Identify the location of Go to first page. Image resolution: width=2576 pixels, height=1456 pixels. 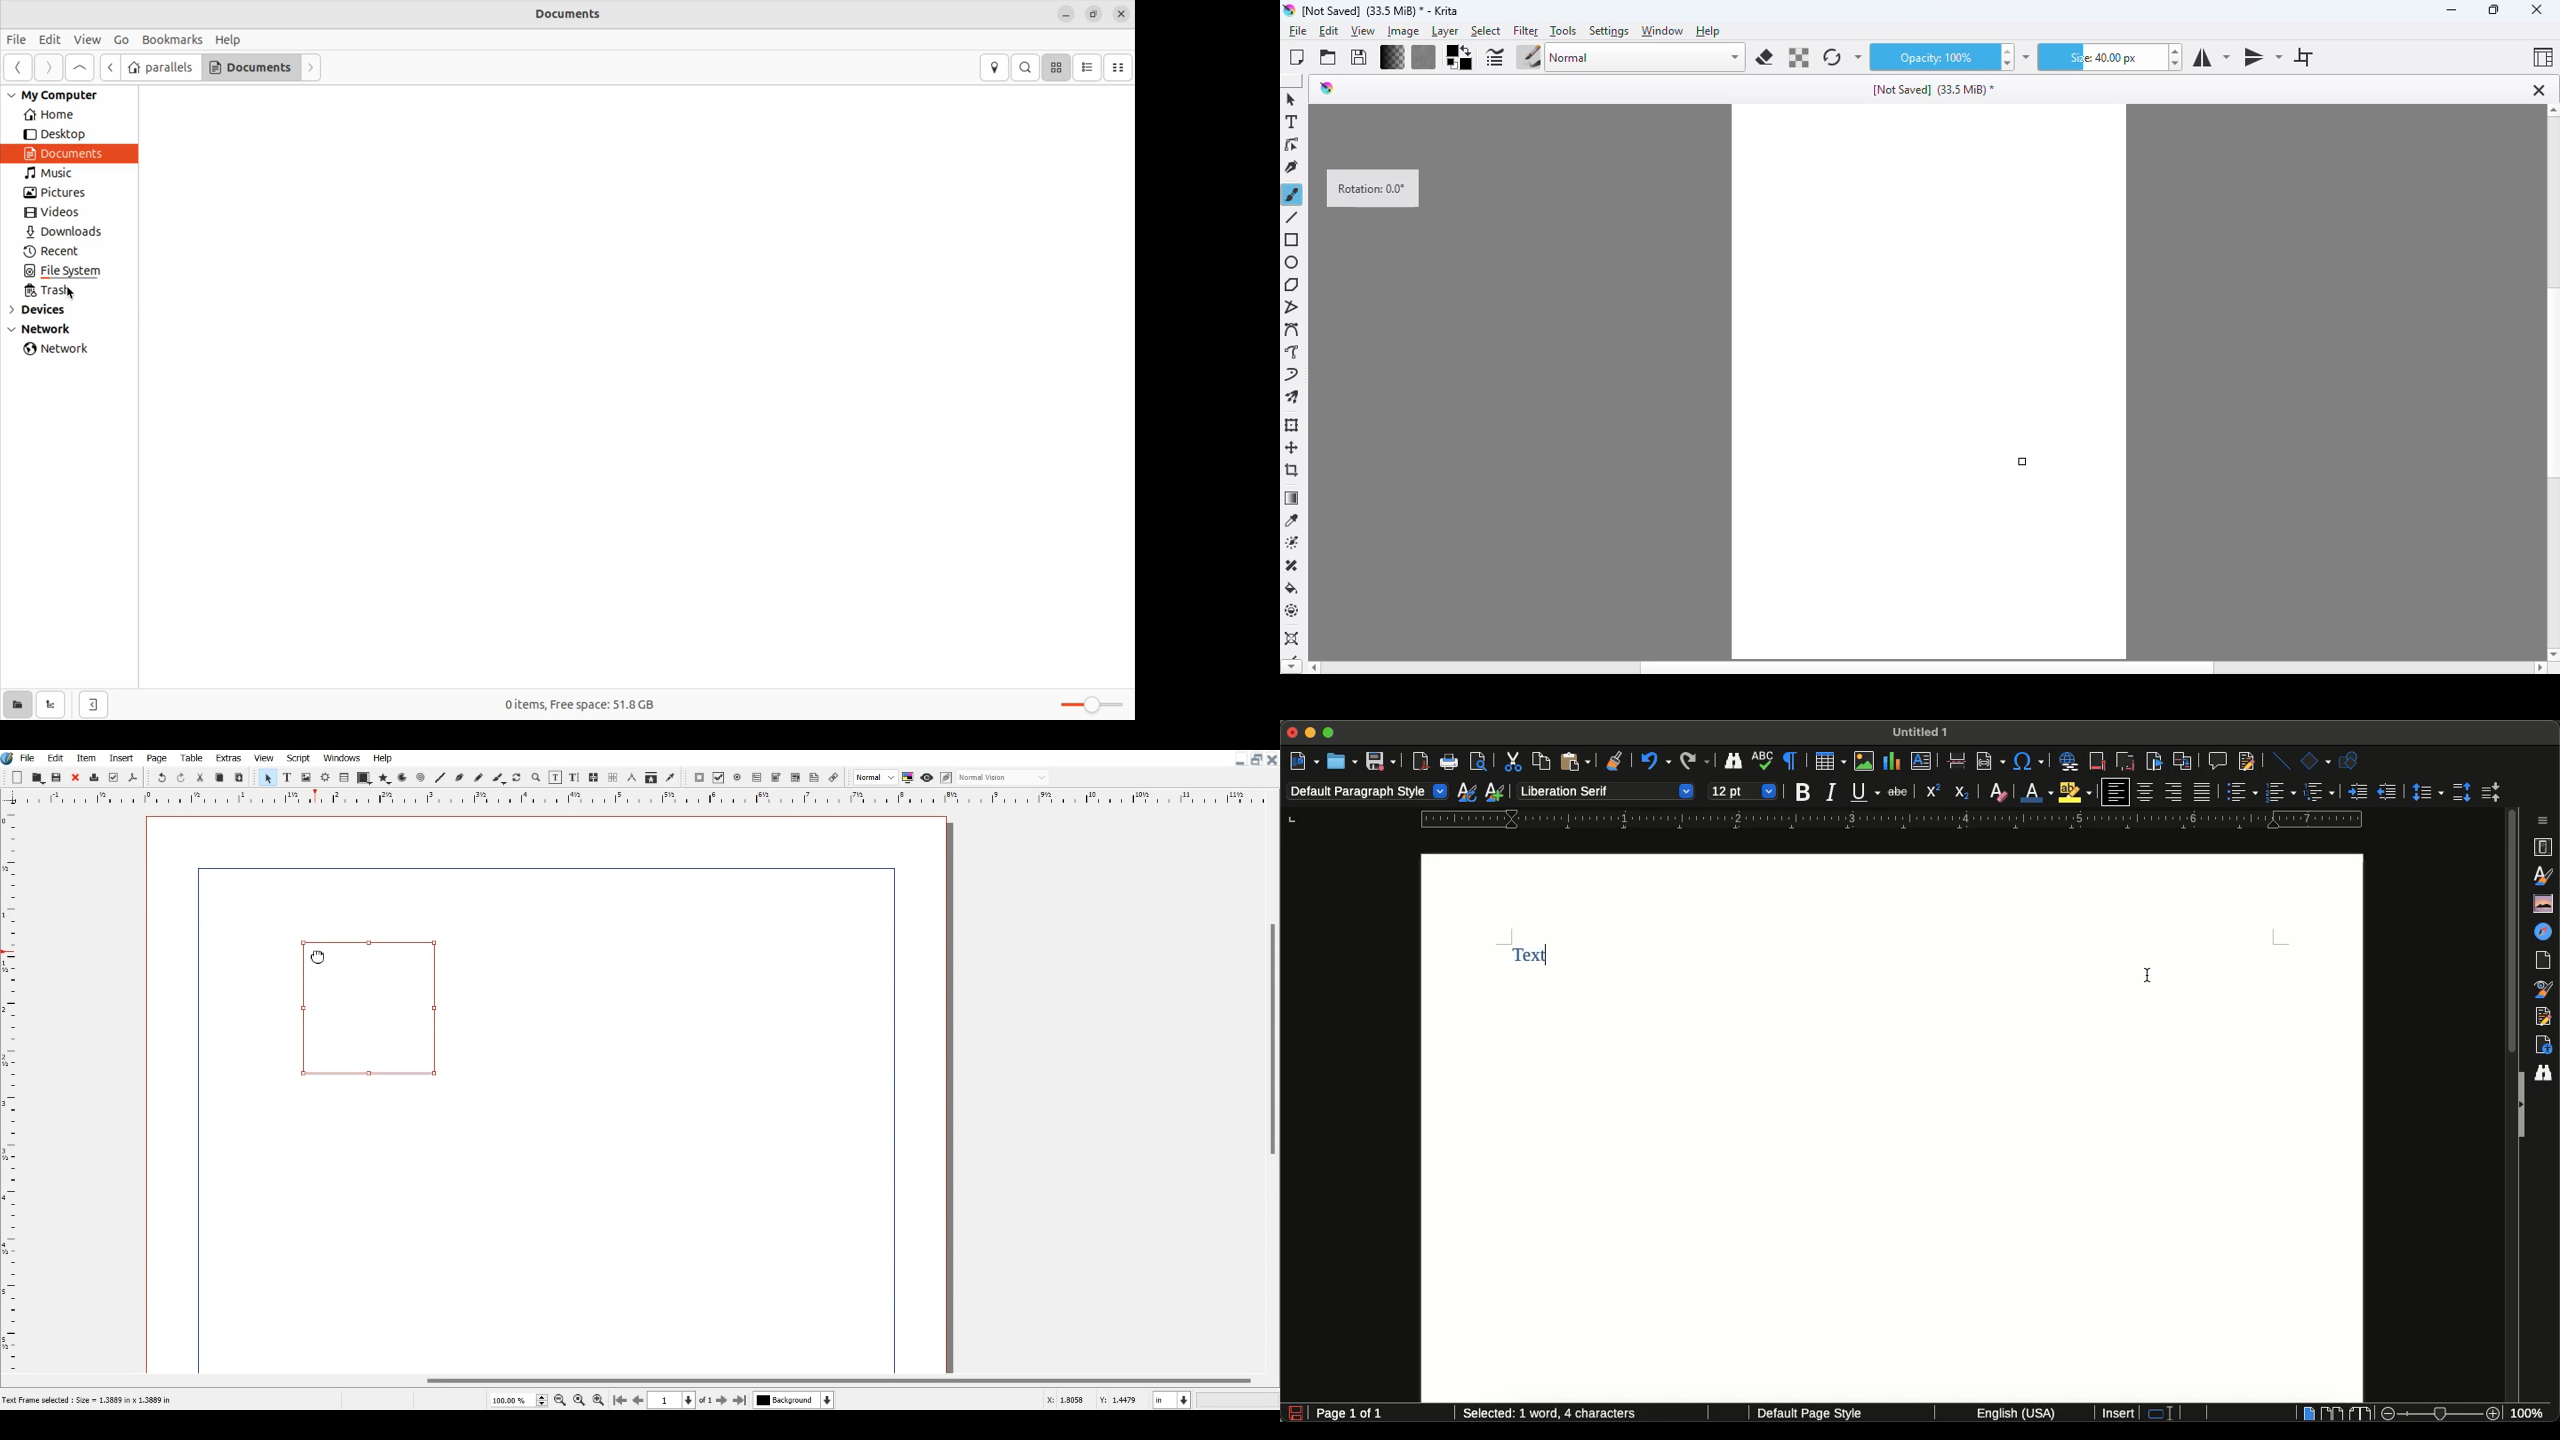
(80, 67).